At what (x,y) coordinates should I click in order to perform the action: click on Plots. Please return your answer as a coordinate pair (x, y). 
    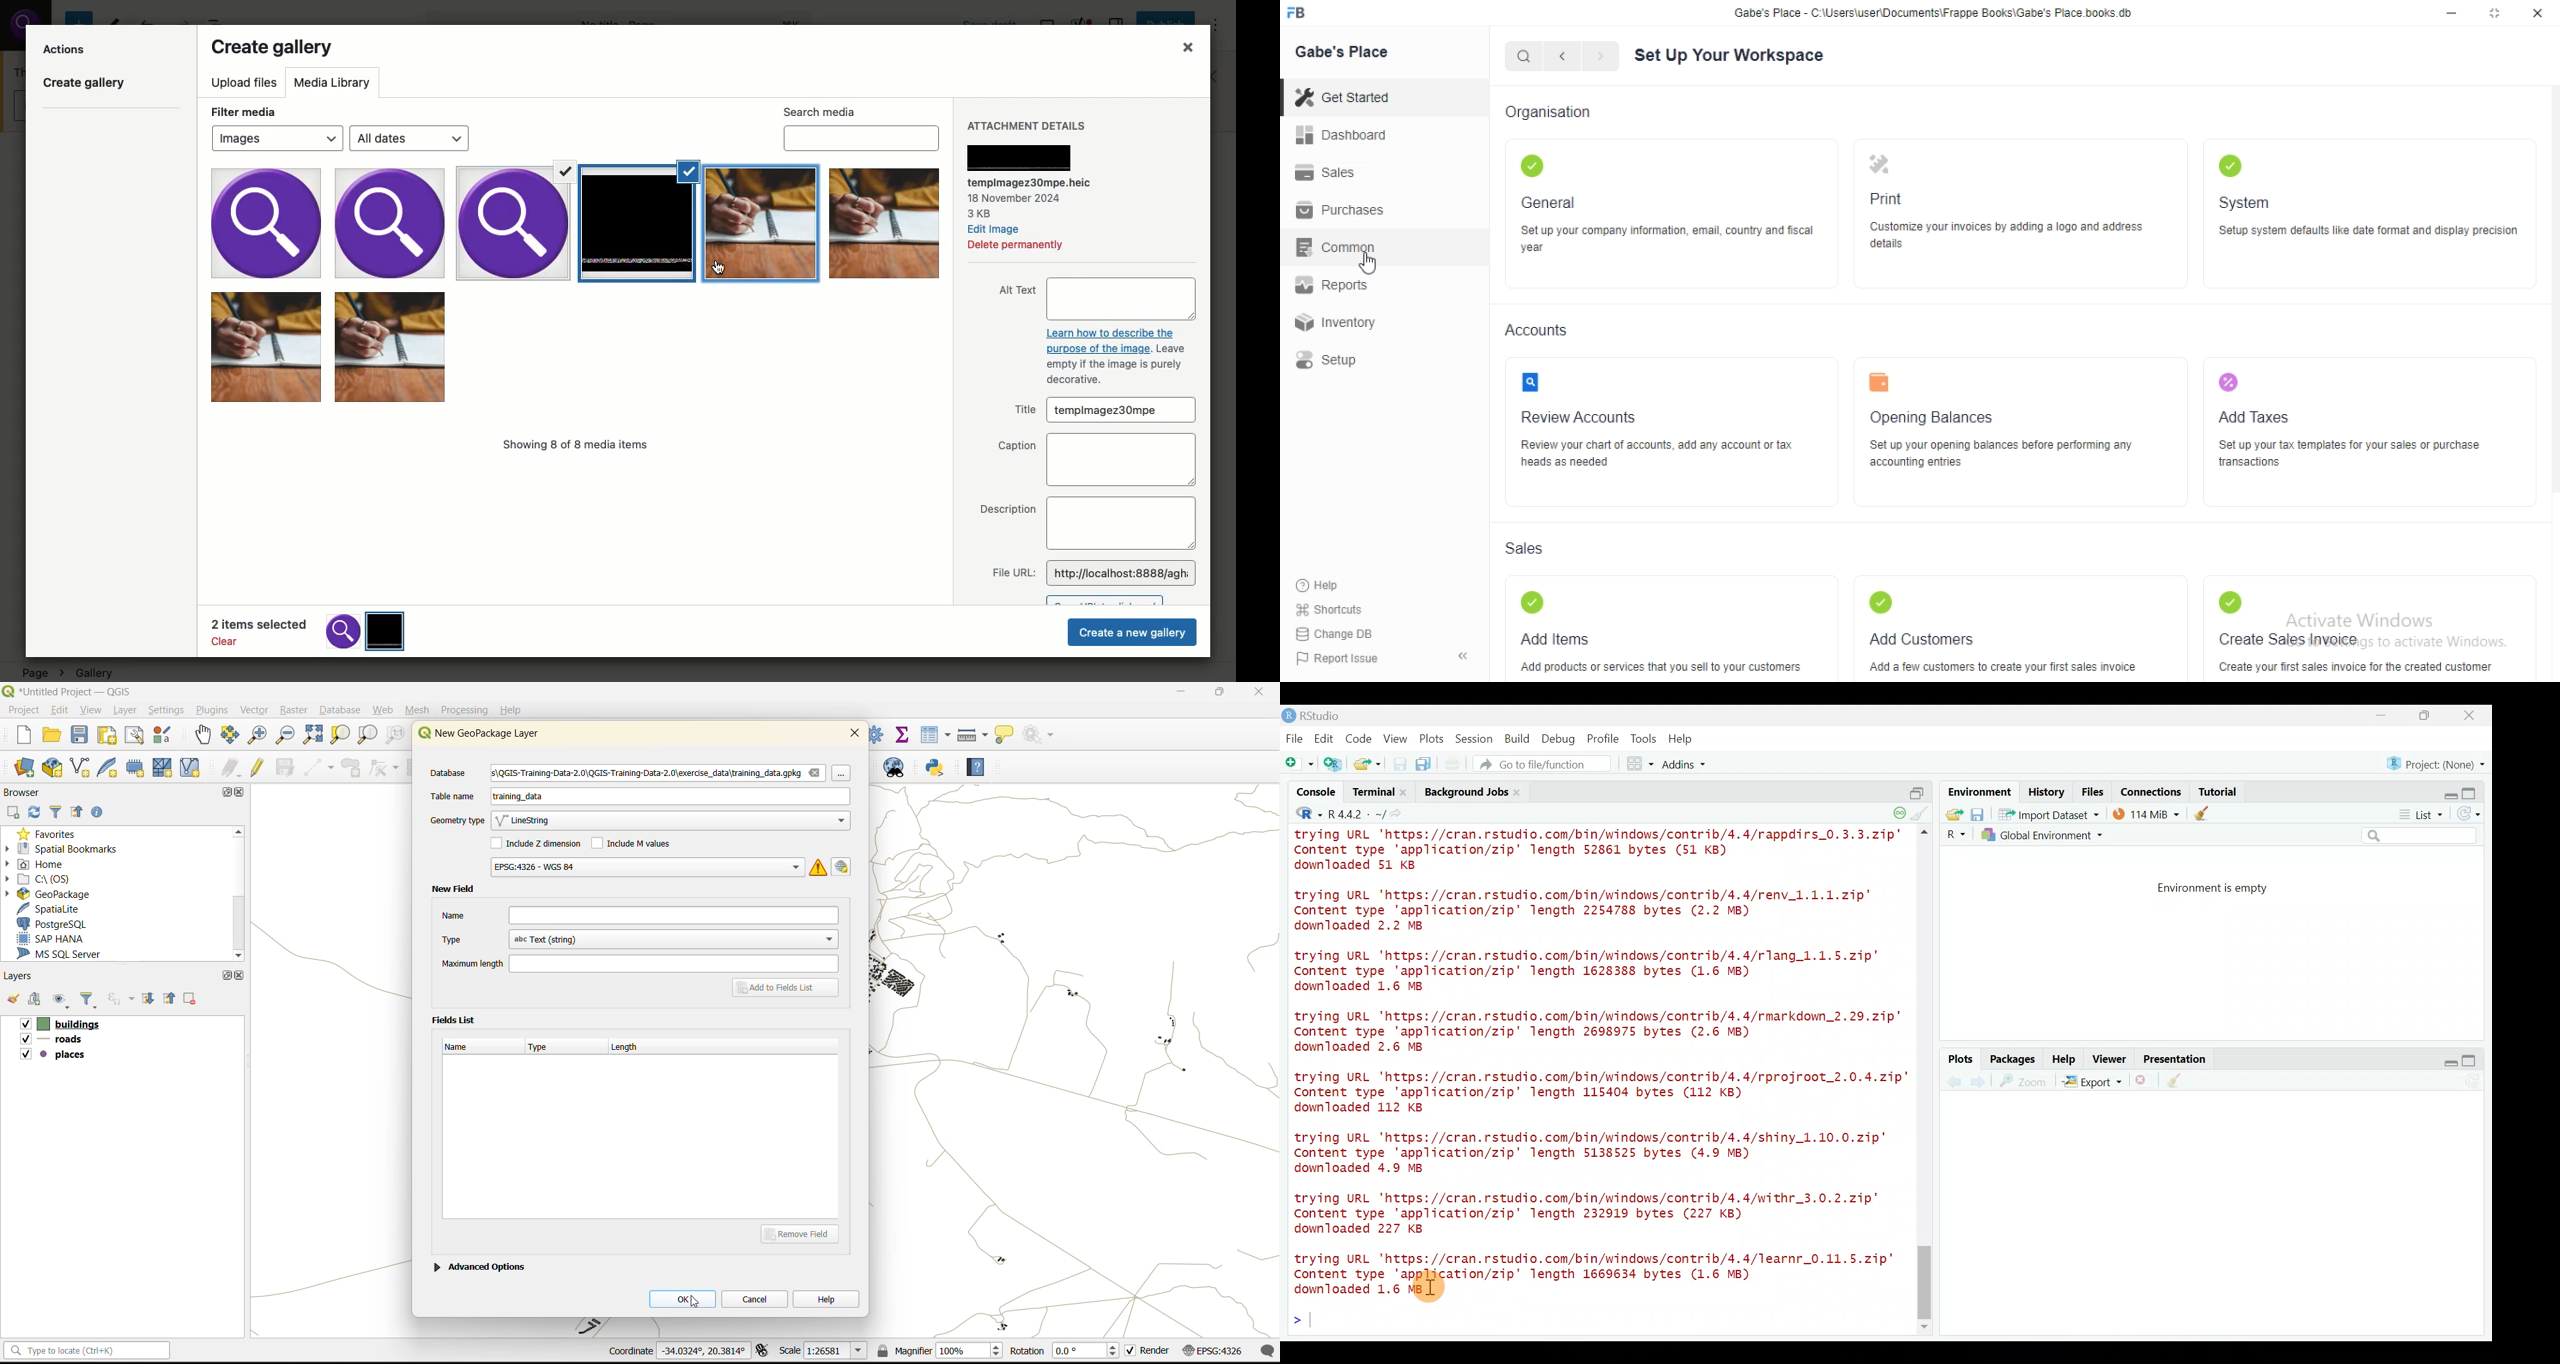
    Looking at the image, I should click on (1961, 1060).